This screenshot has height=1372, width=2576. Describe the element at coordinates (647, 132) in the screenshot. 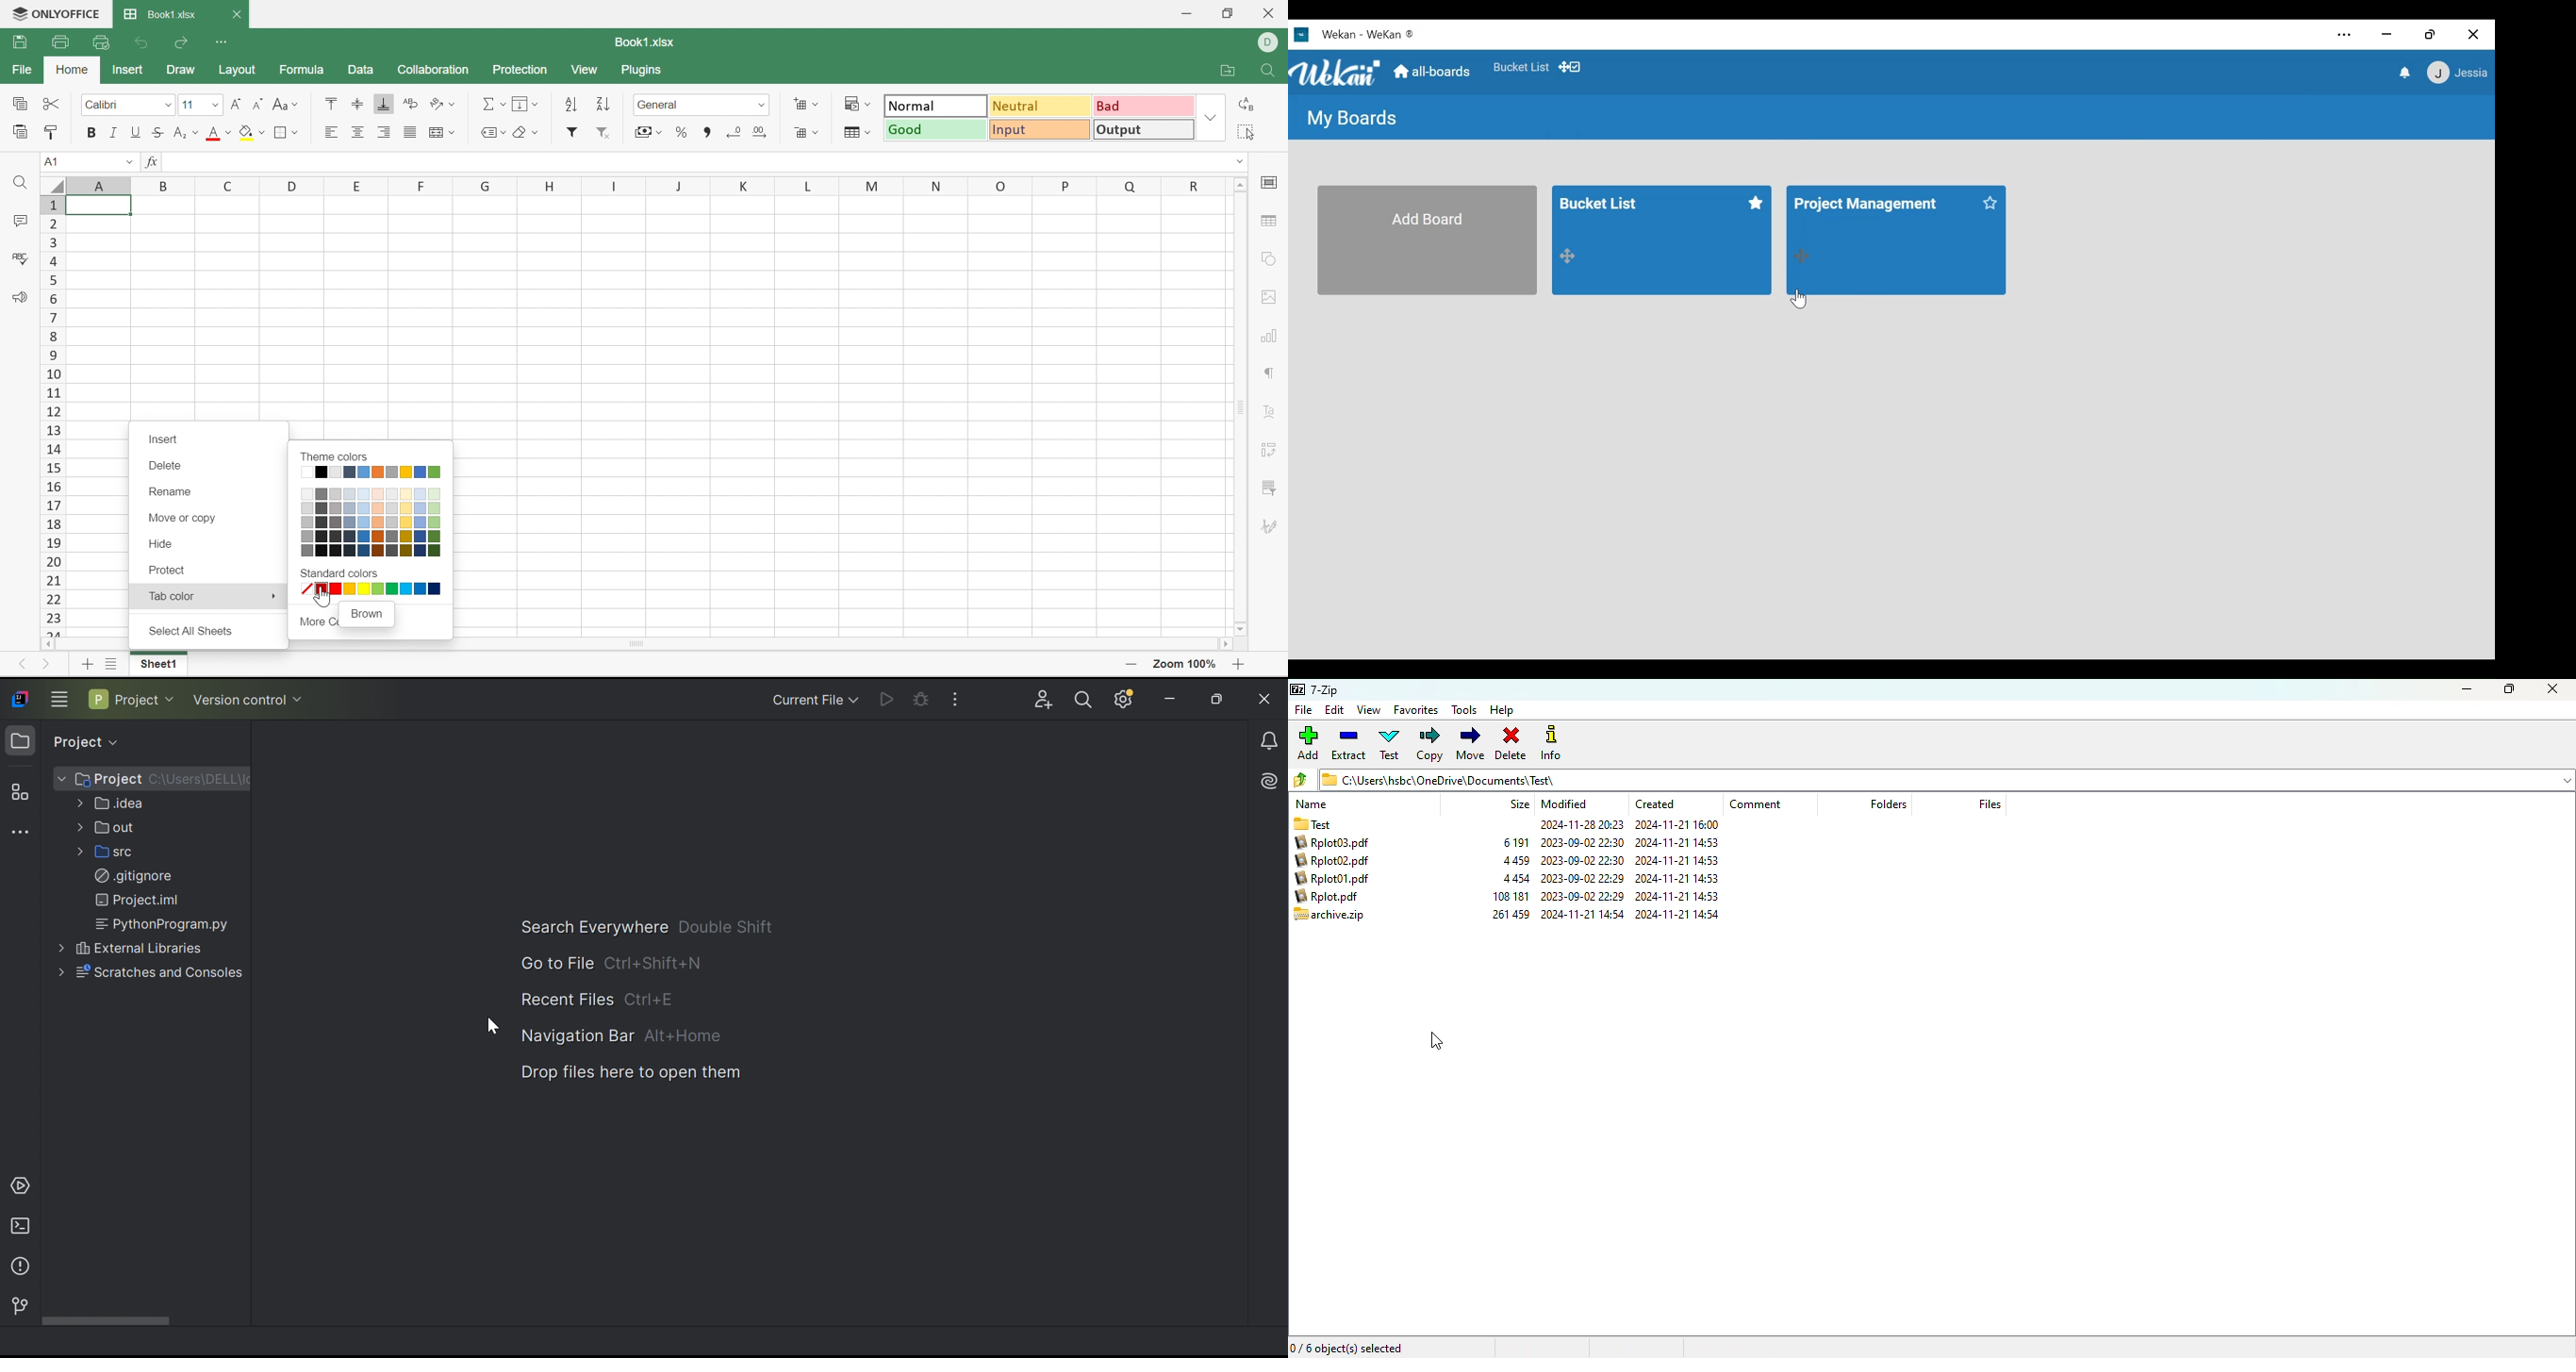

I see `Accounting style` at that location.